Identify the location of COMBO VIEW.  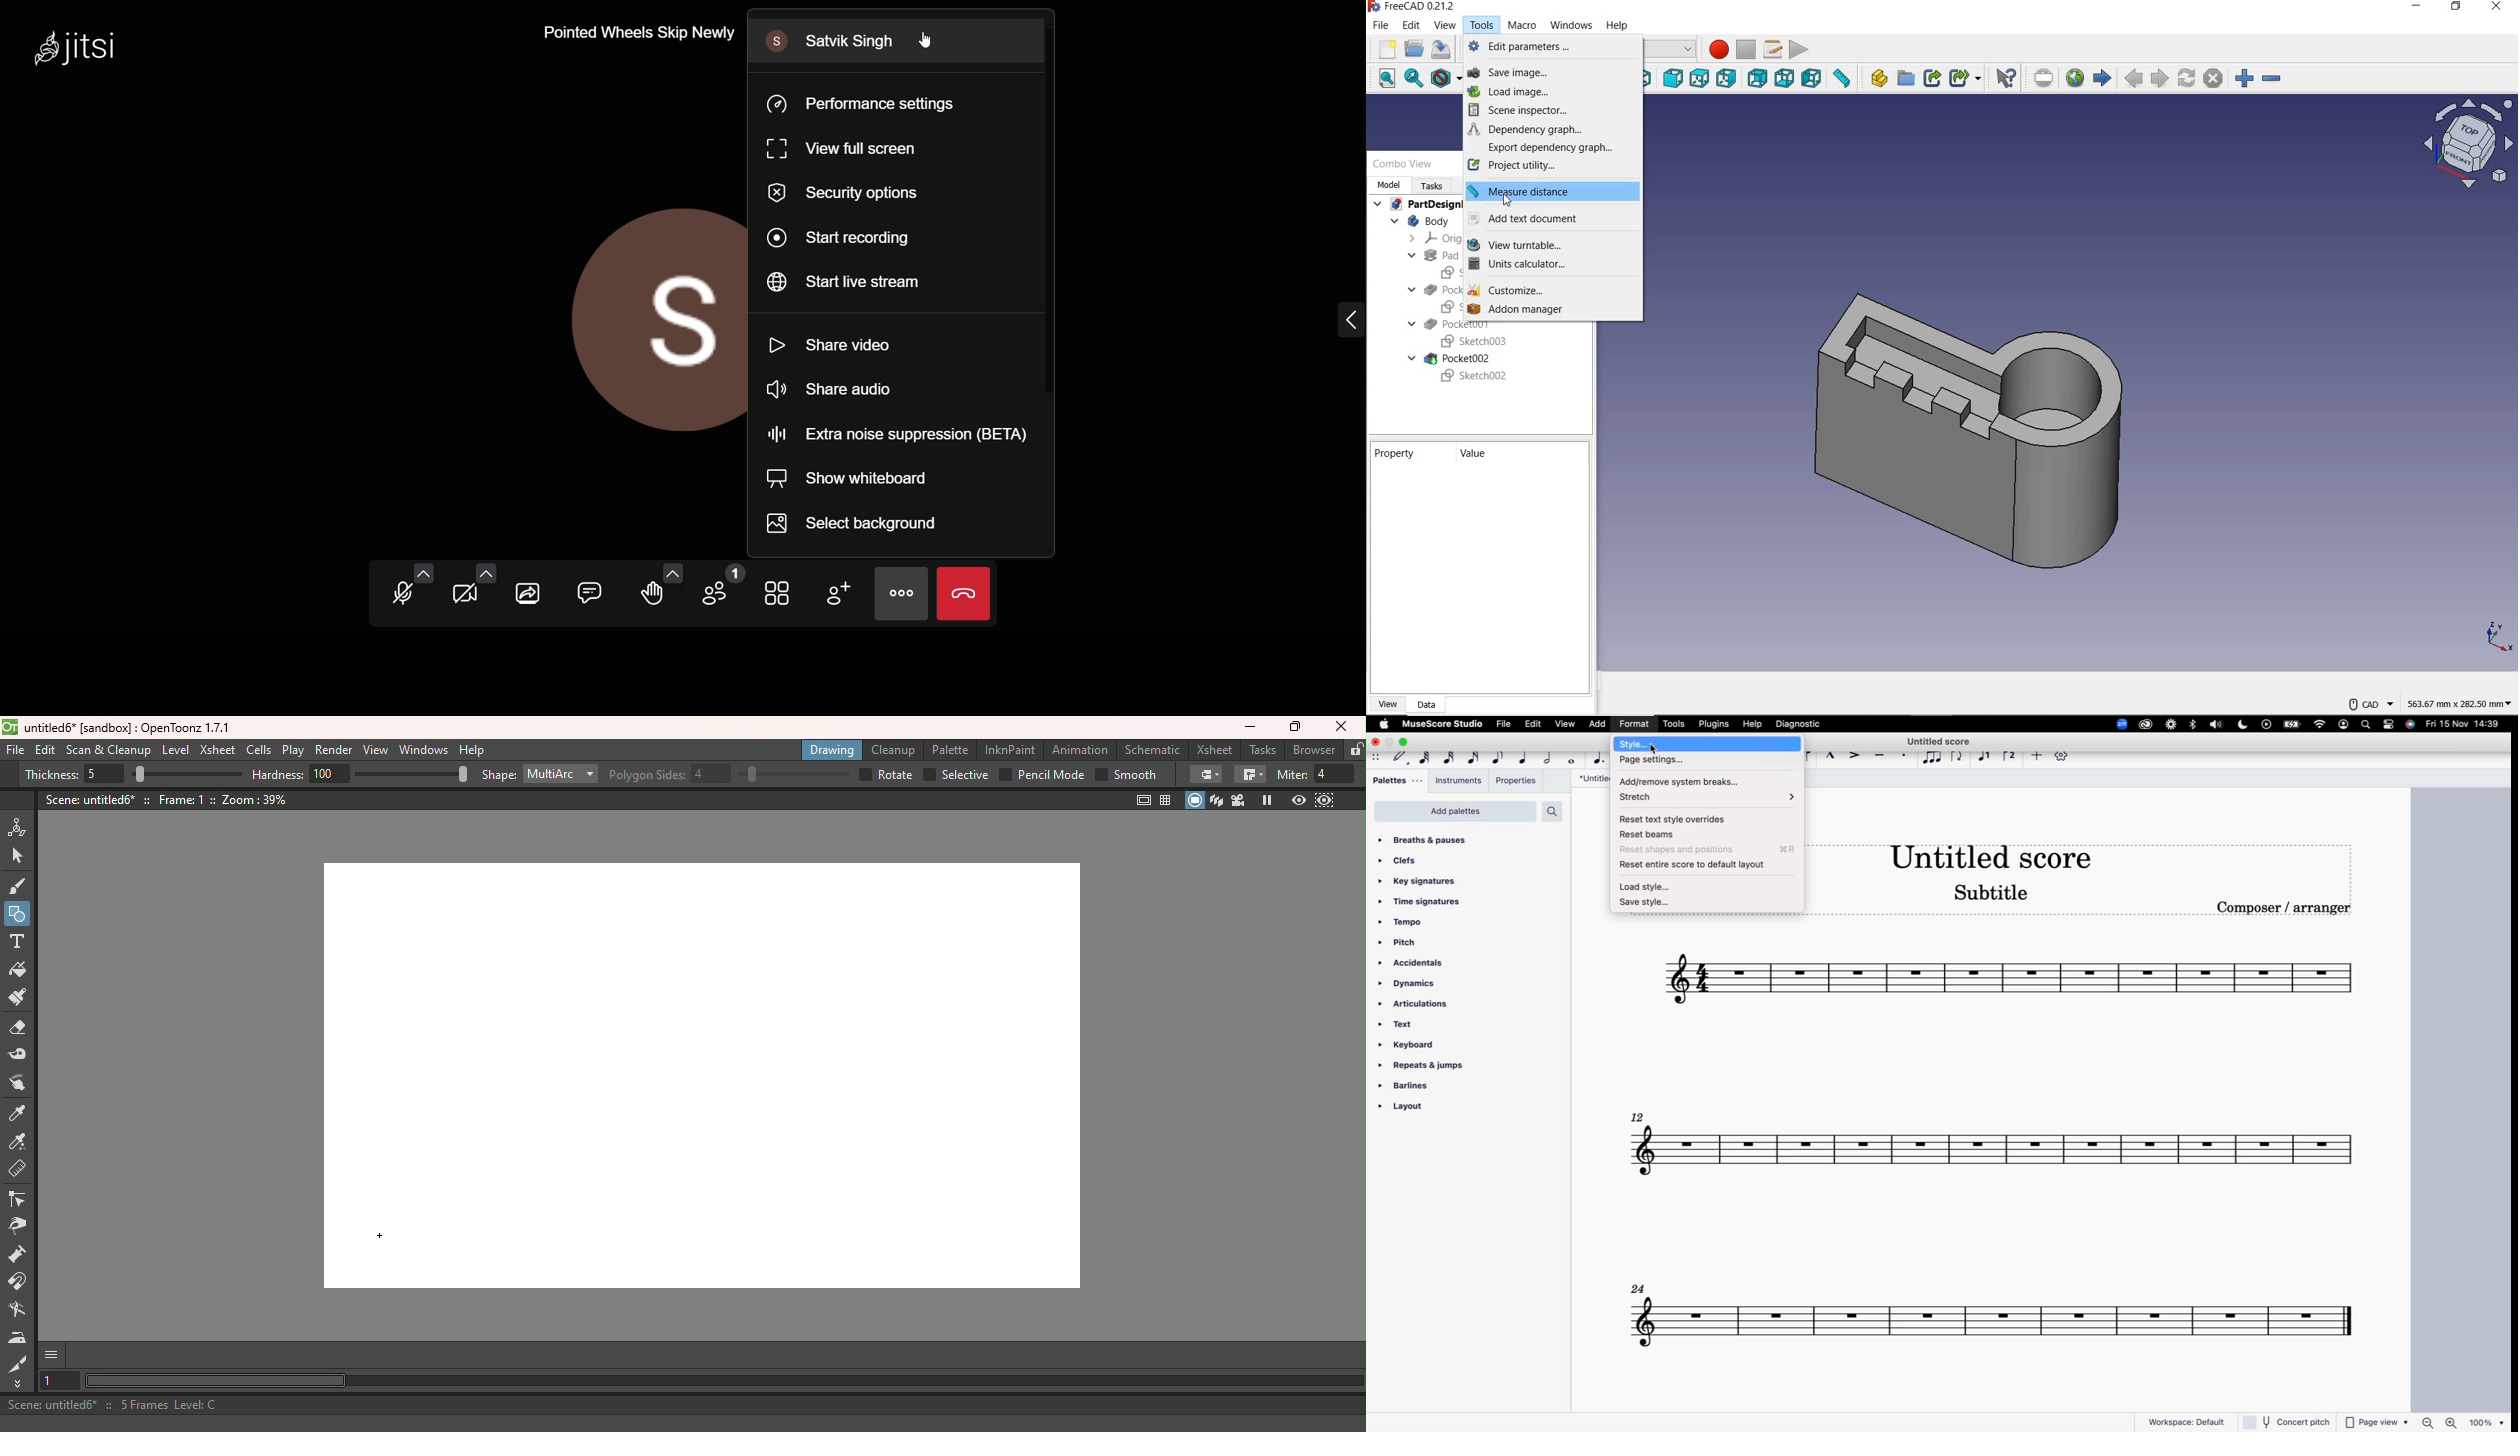
(1404, 164).